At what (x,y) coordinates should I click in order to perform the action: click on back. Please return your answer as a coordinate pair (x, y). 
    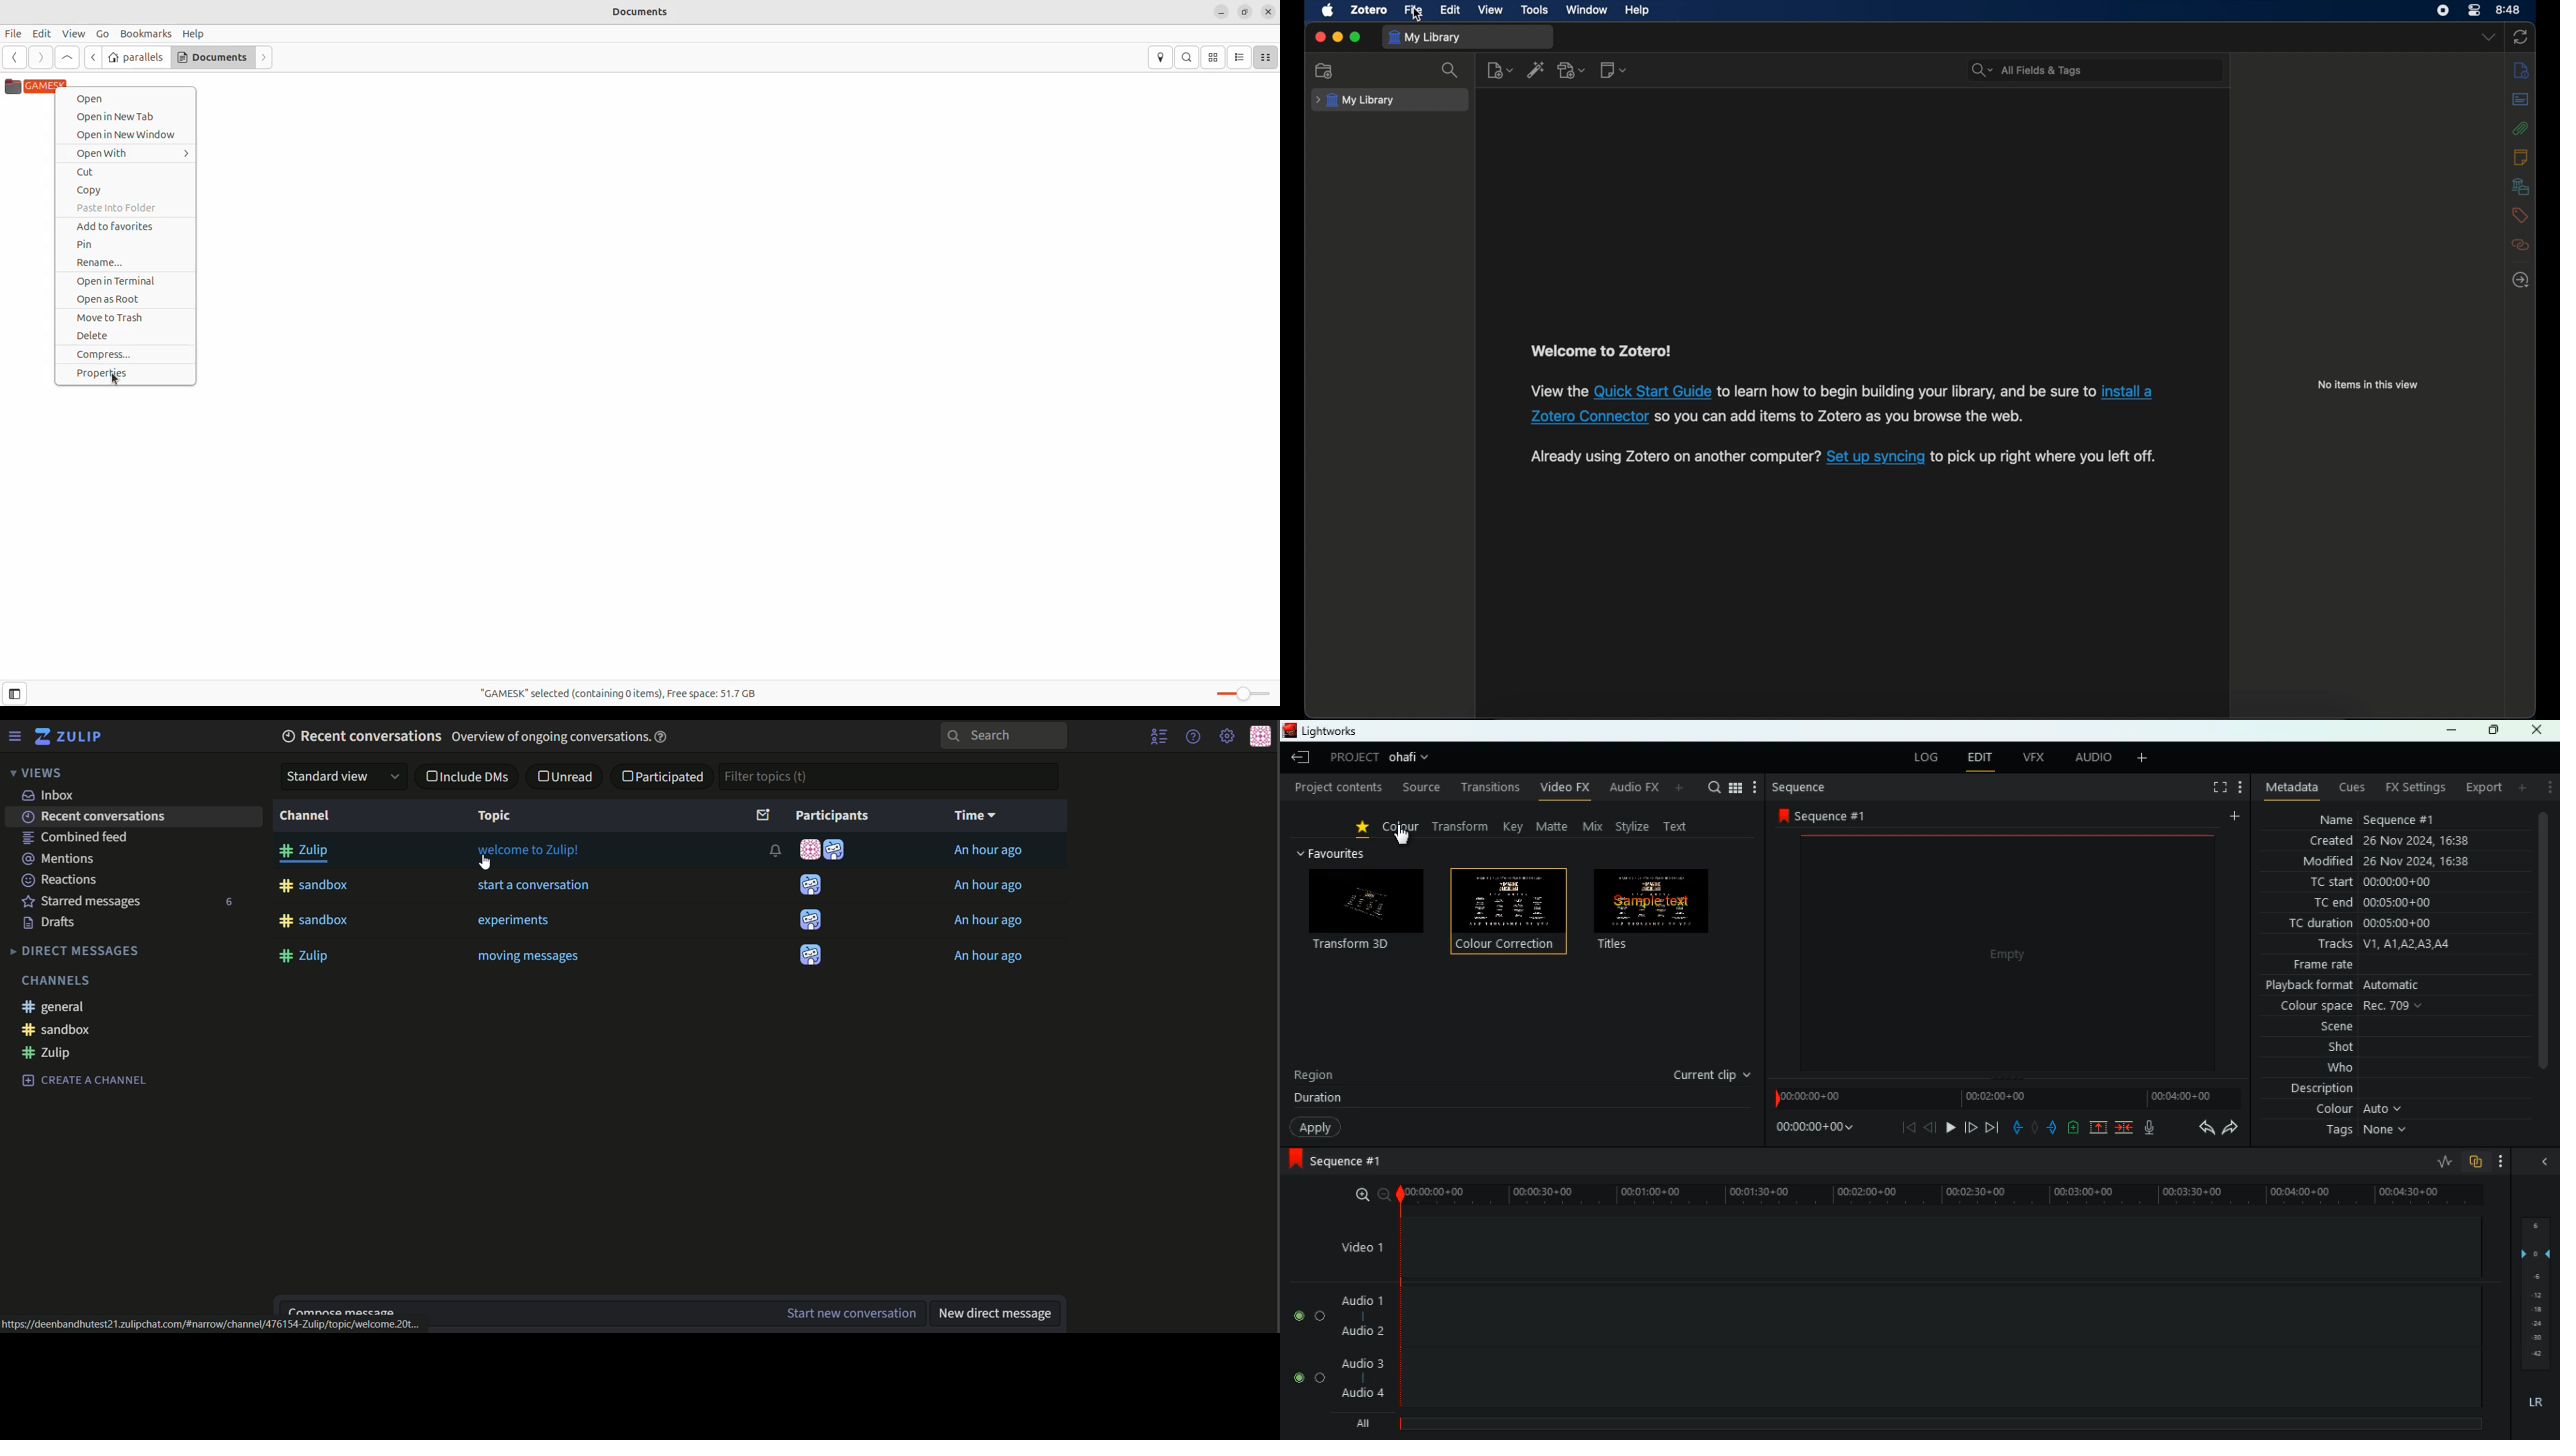
    Looking at the image, I should click on (1910, 1128).